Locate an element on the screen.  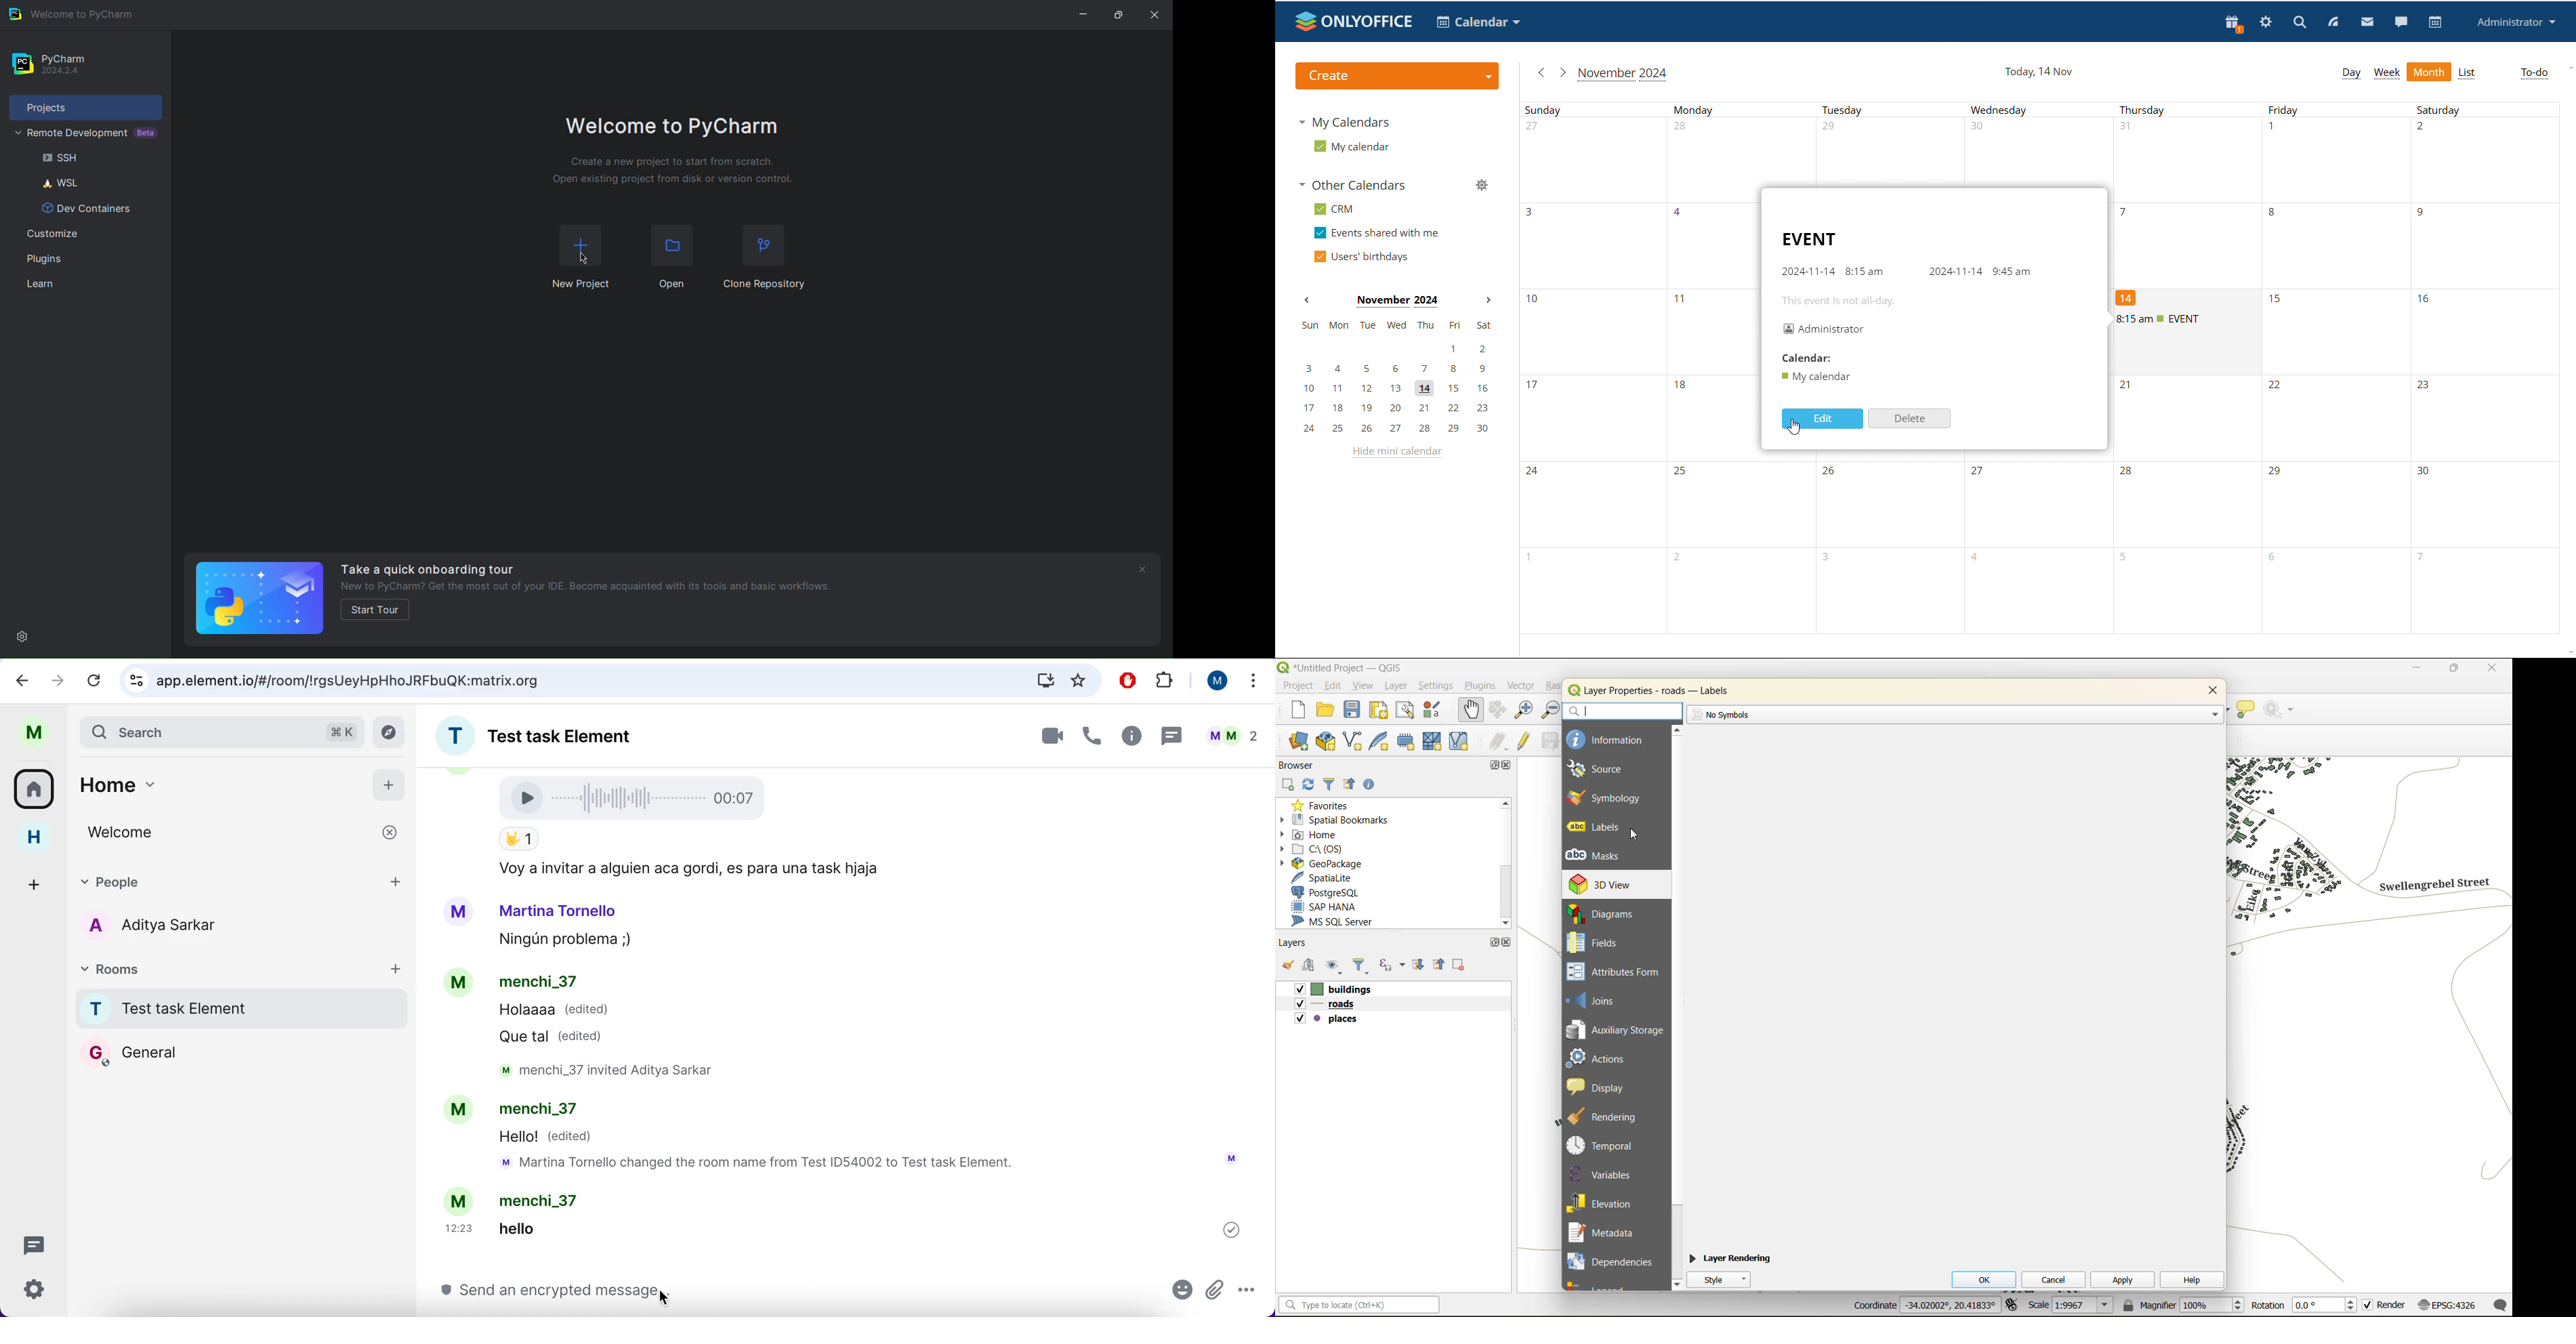
users  is located at coordinates (166, 927).